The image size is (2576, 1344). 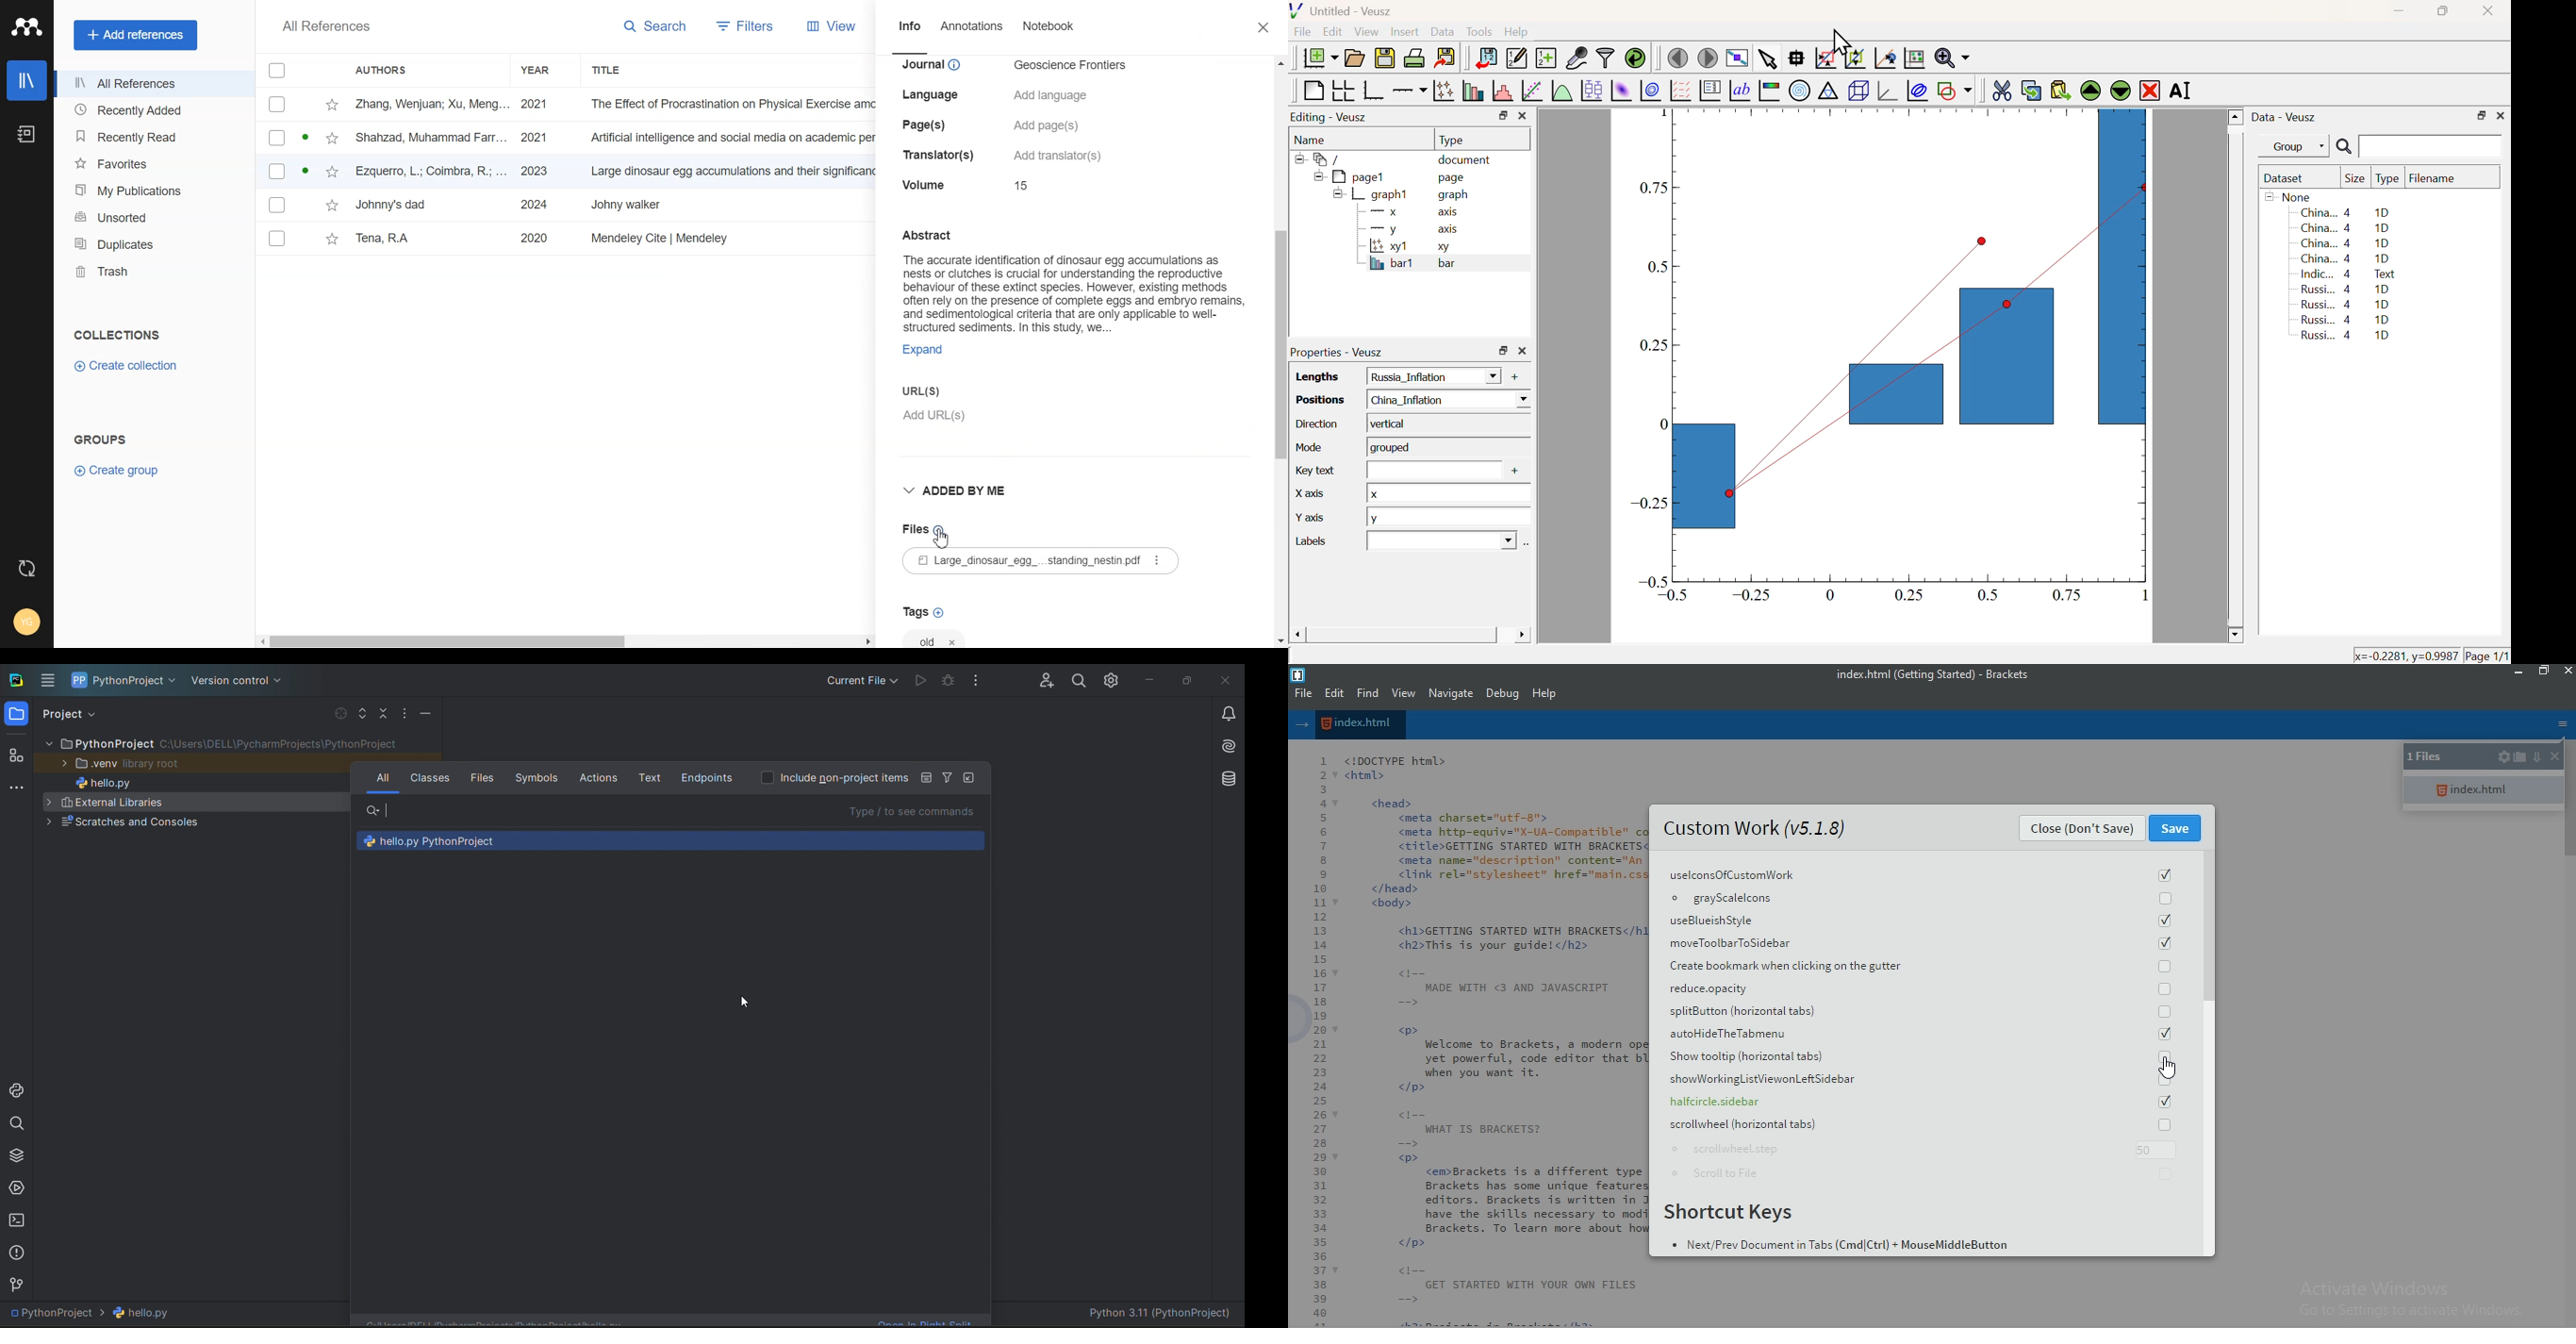 I want to click on notifications, so click(x=1229, y=713).